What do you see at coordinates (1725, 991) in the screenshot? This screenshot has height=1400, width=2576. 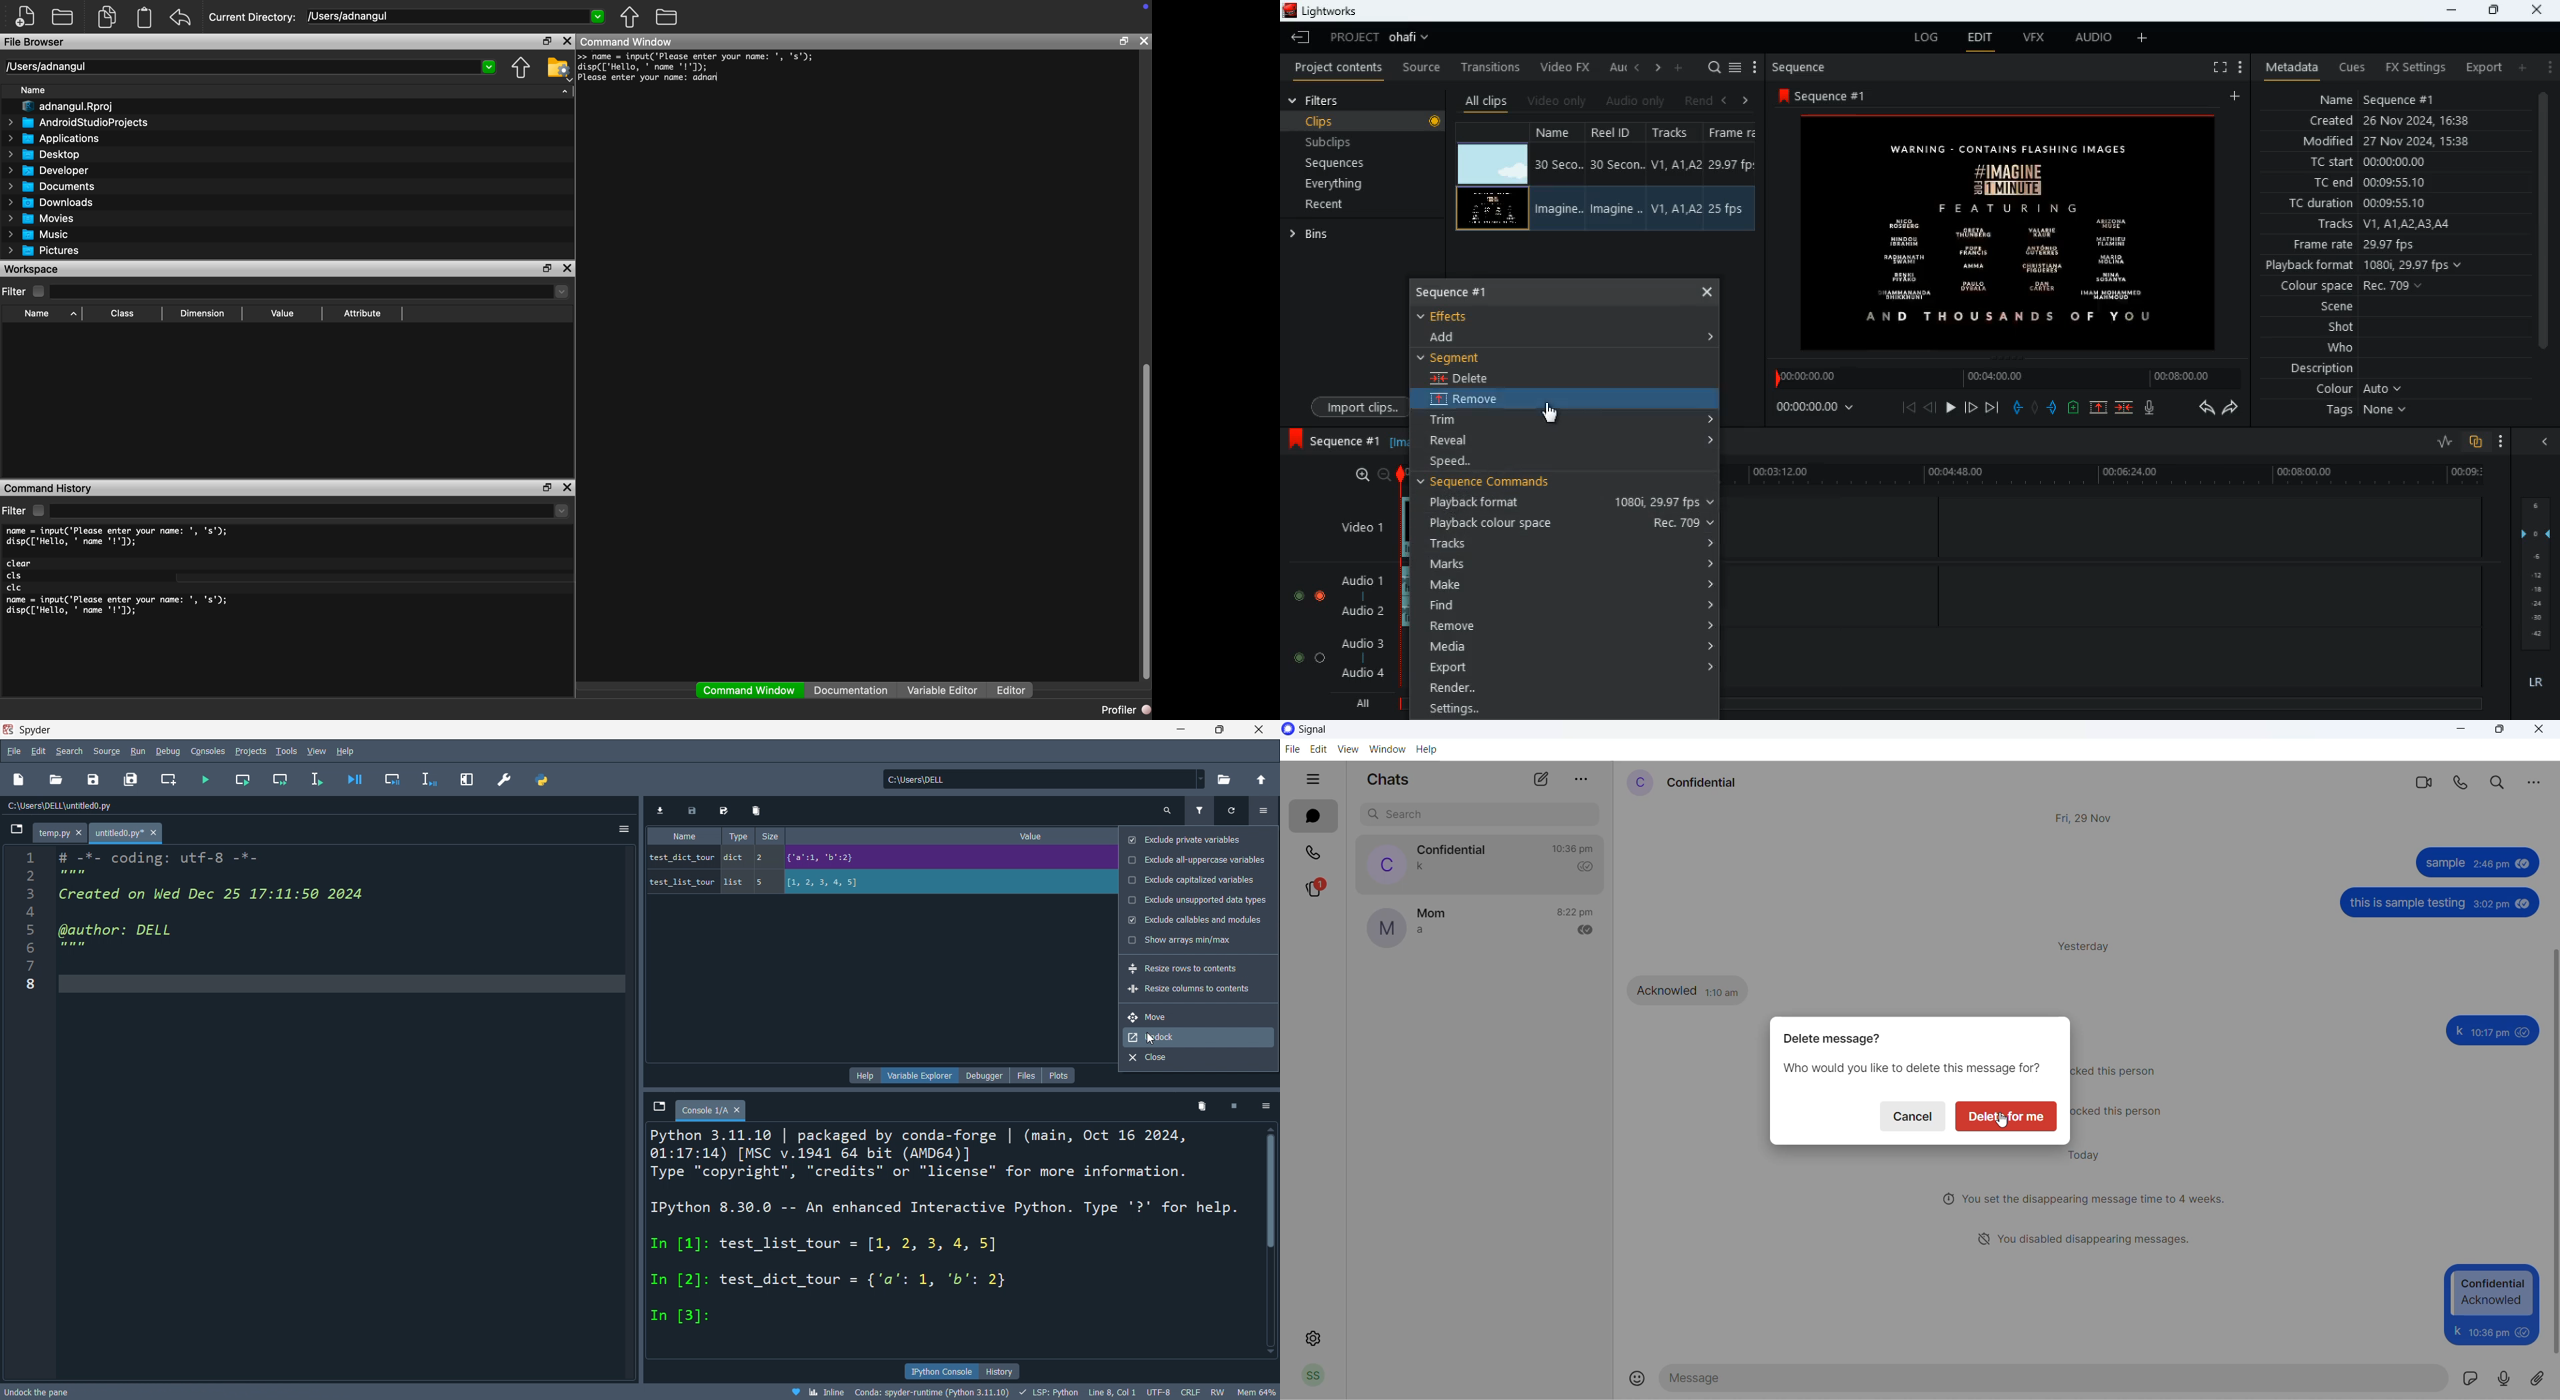 I see `1:10 pm` at bounding box center [1725, 991].